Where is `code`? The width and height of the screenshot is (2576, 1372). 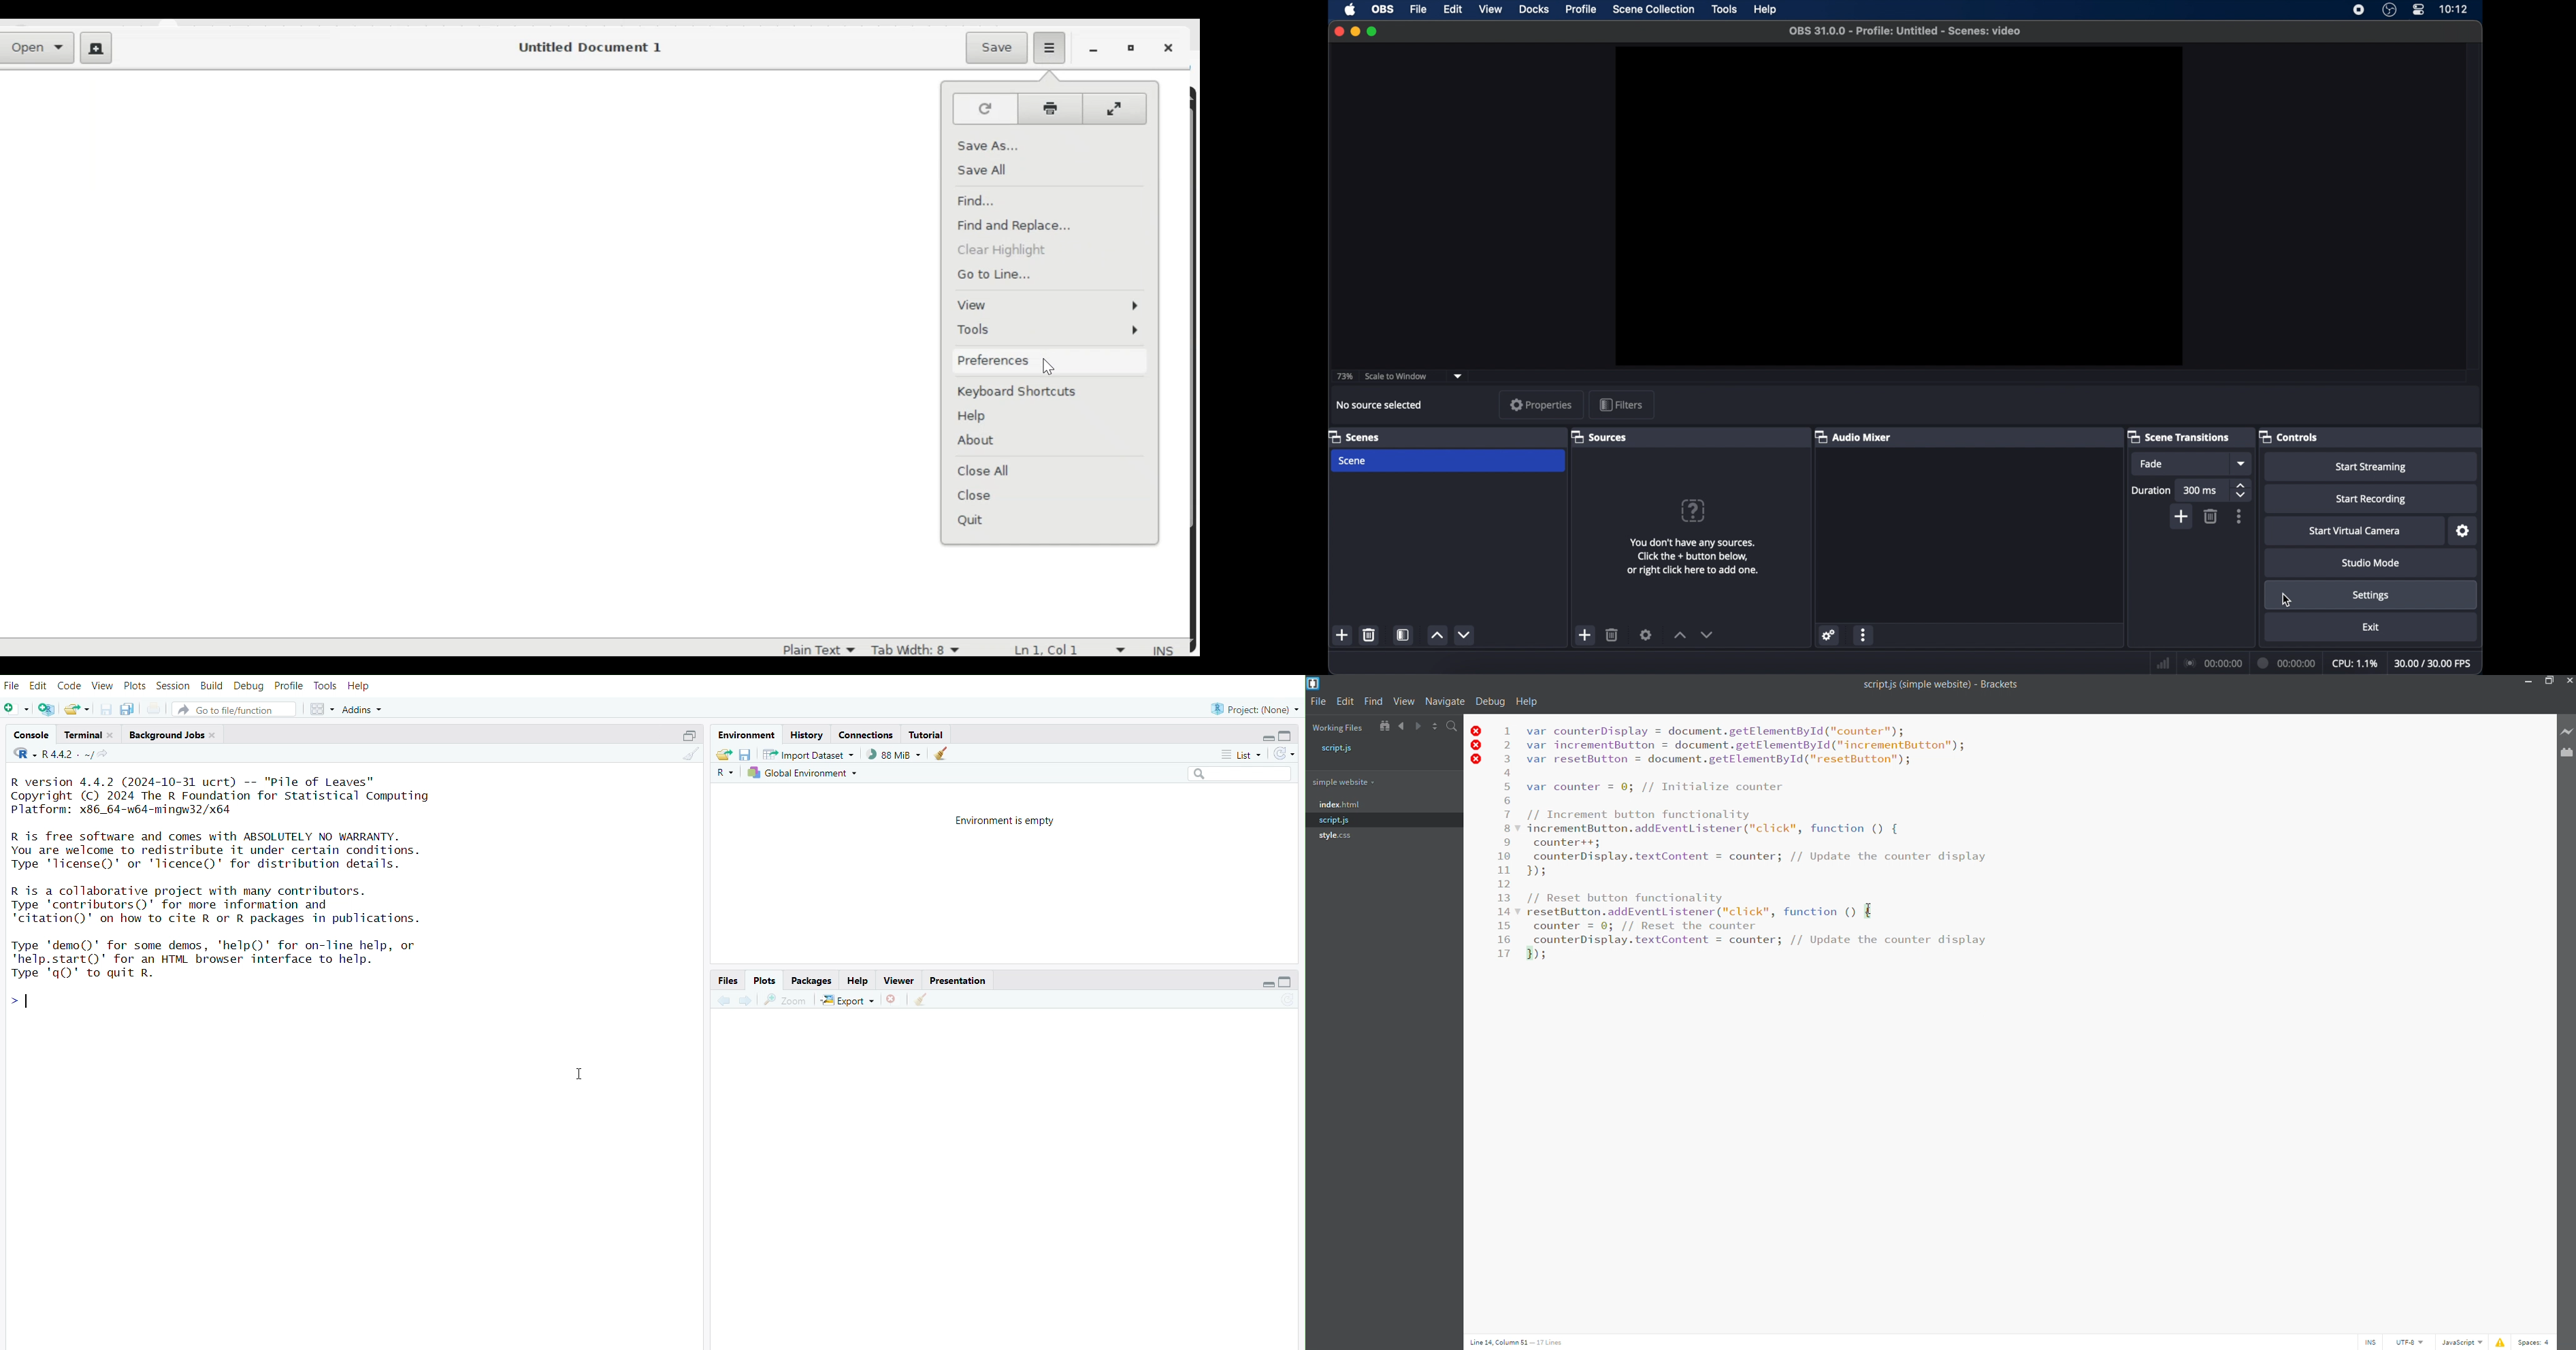
code is located at coordinates (1781, 802).